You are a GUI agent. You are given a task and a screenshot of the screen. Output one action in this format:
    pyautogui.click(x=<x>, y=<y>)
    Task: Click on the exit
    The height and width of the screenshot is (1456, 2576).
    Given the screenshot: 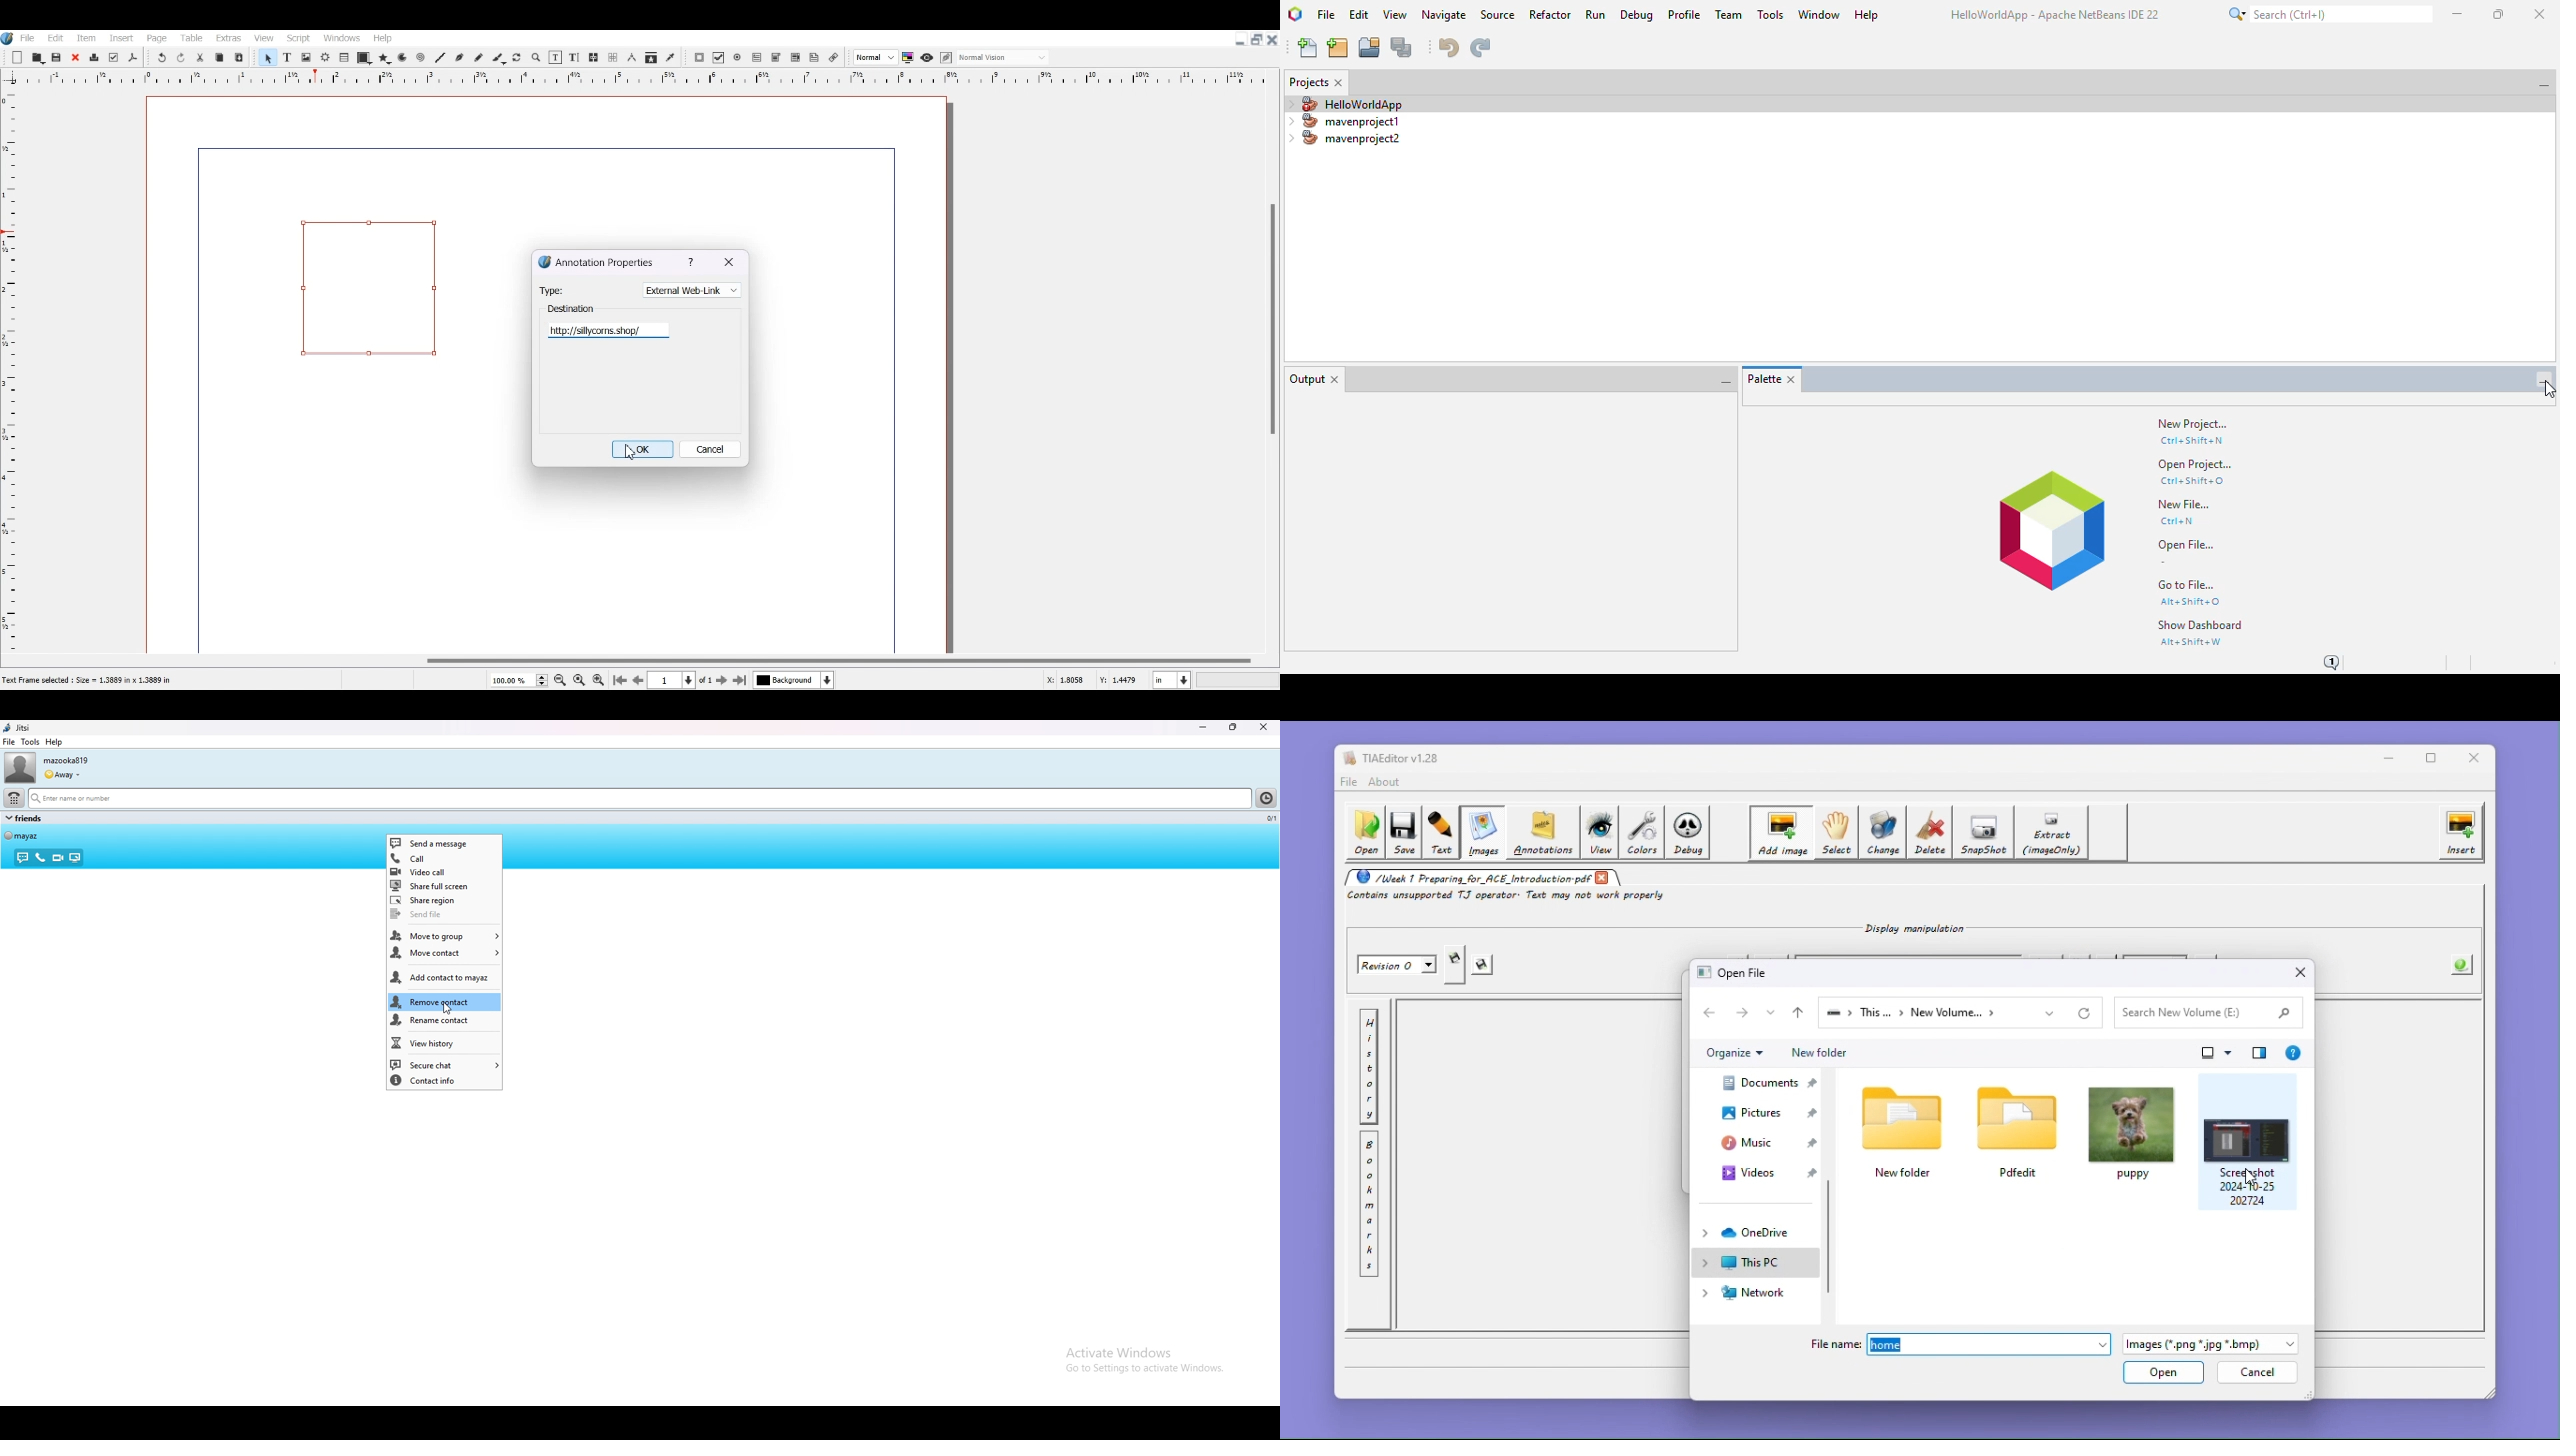 What is the action you would take?
    pyautogui.click(x=730, y=263)
    